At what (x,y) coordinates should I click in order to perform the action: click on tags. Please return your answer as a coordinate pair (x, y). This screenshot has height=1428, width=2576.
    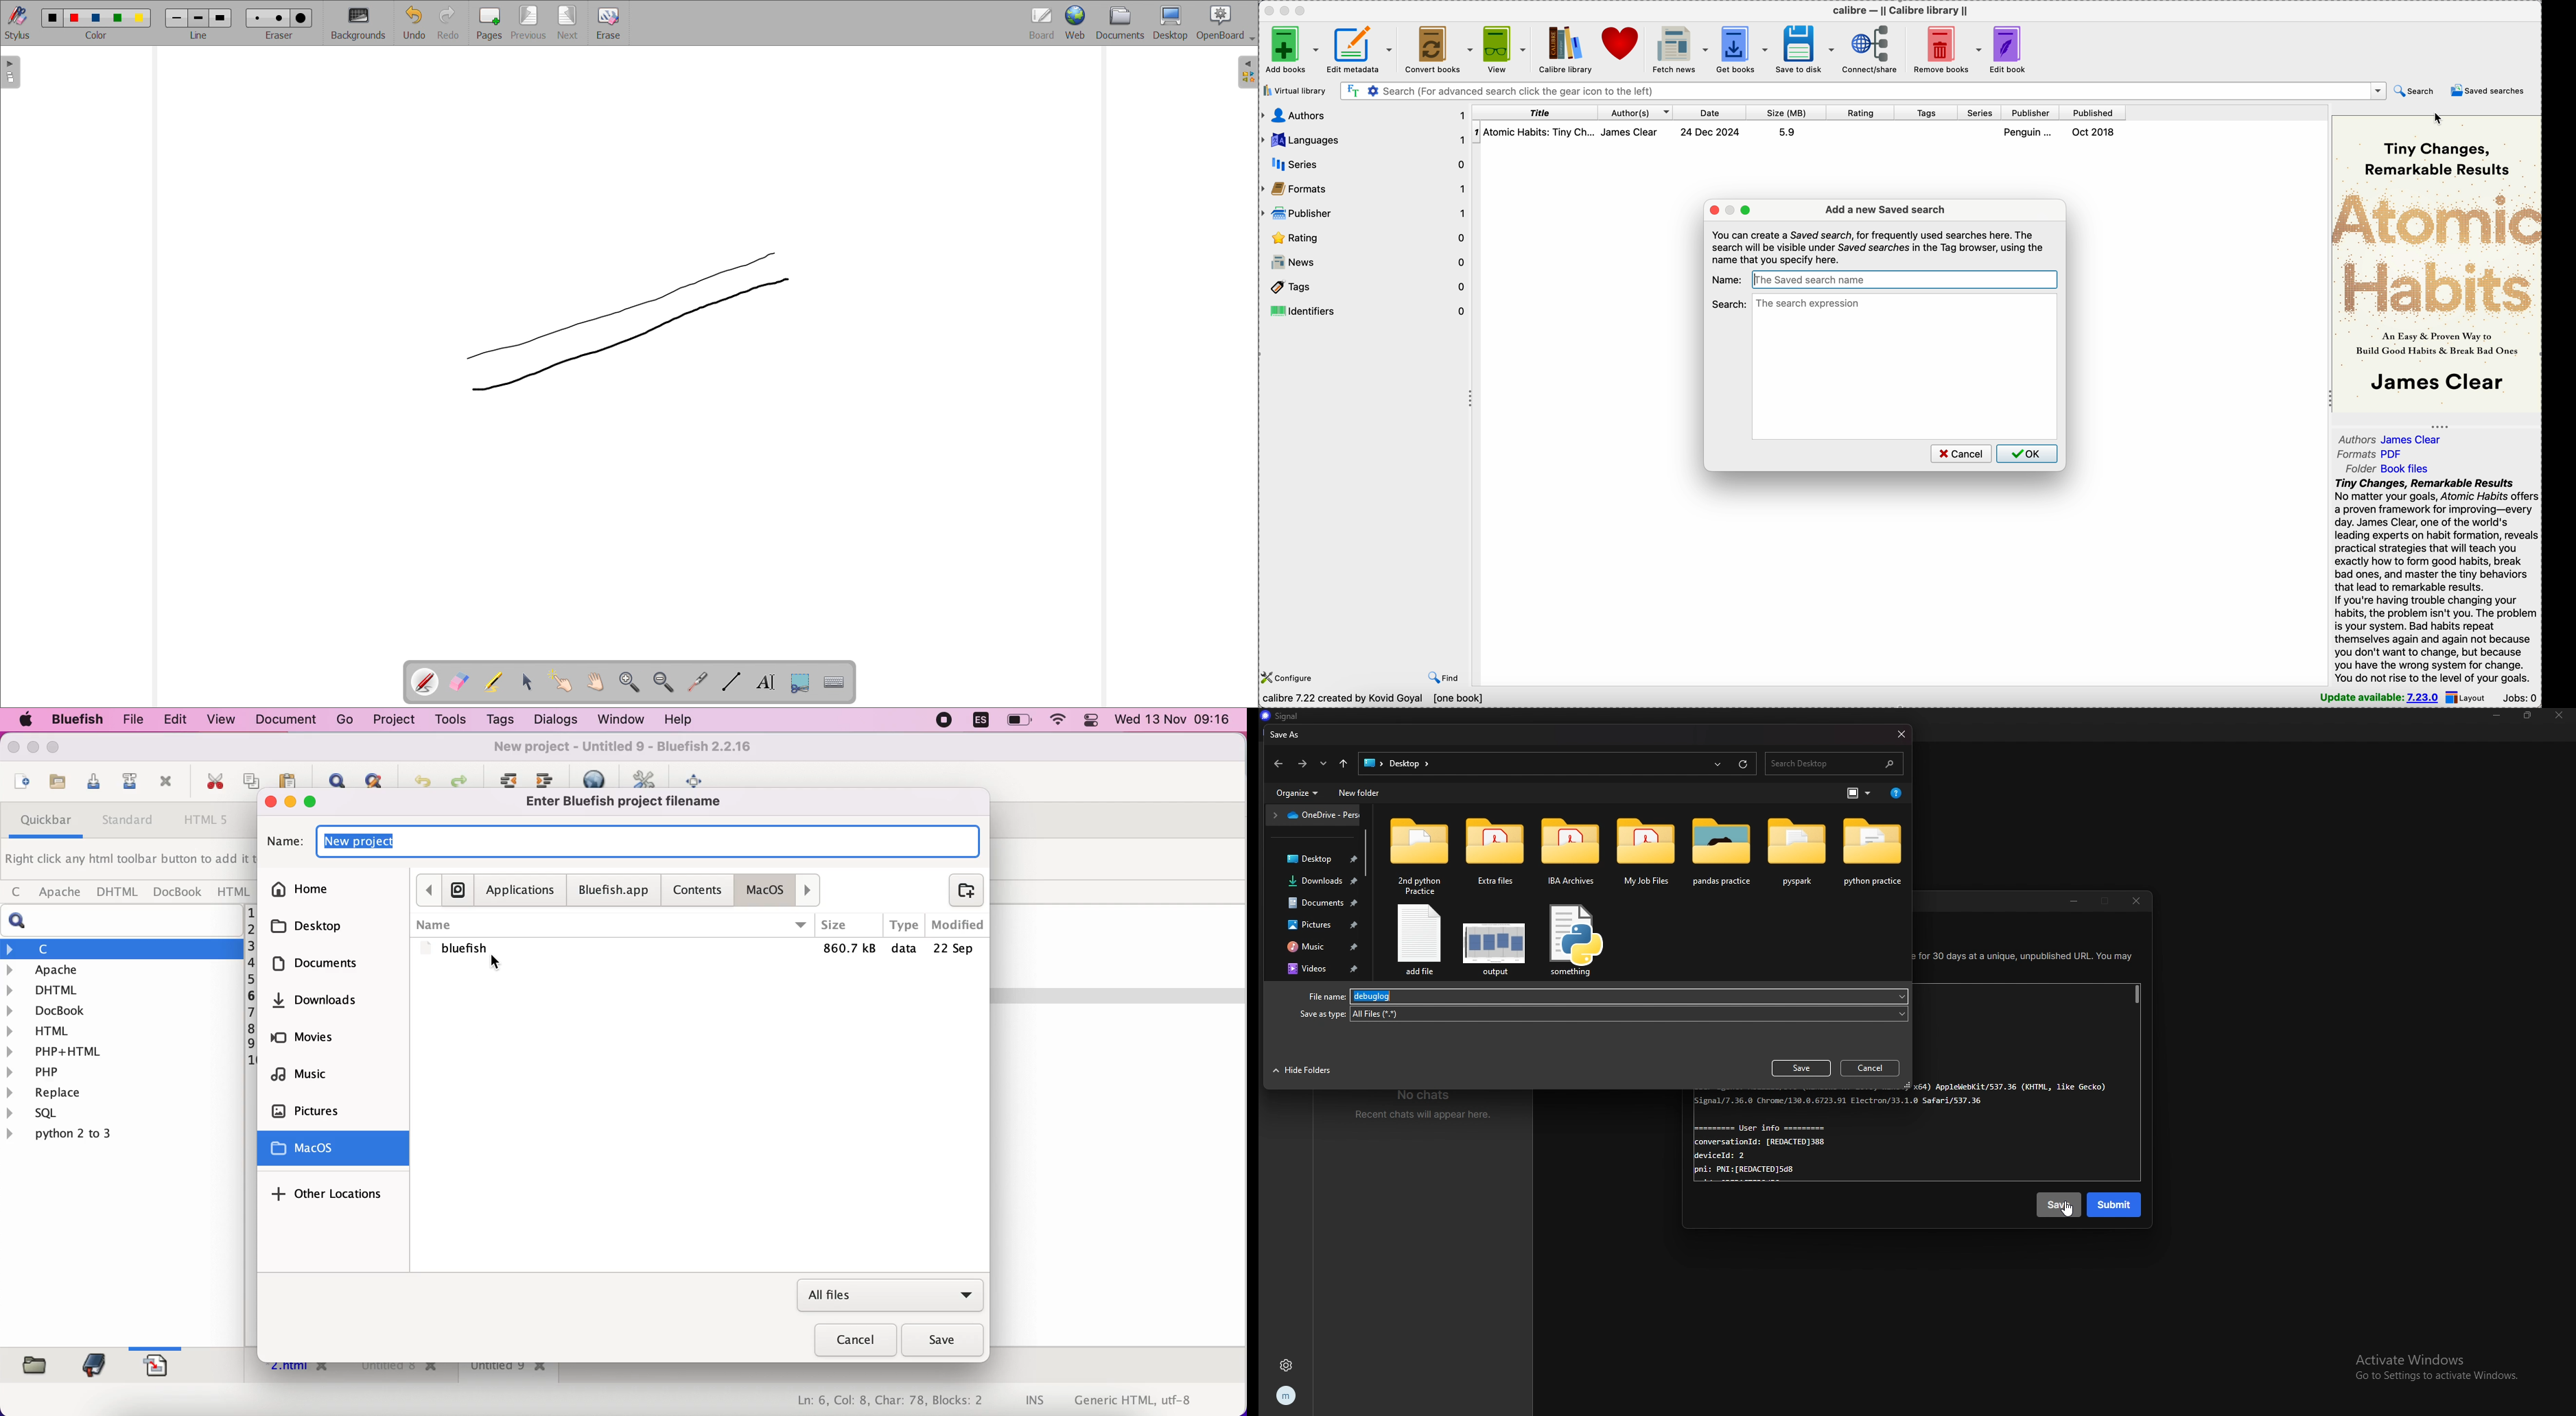
    Looking at the image, I should click on (1928, 113).